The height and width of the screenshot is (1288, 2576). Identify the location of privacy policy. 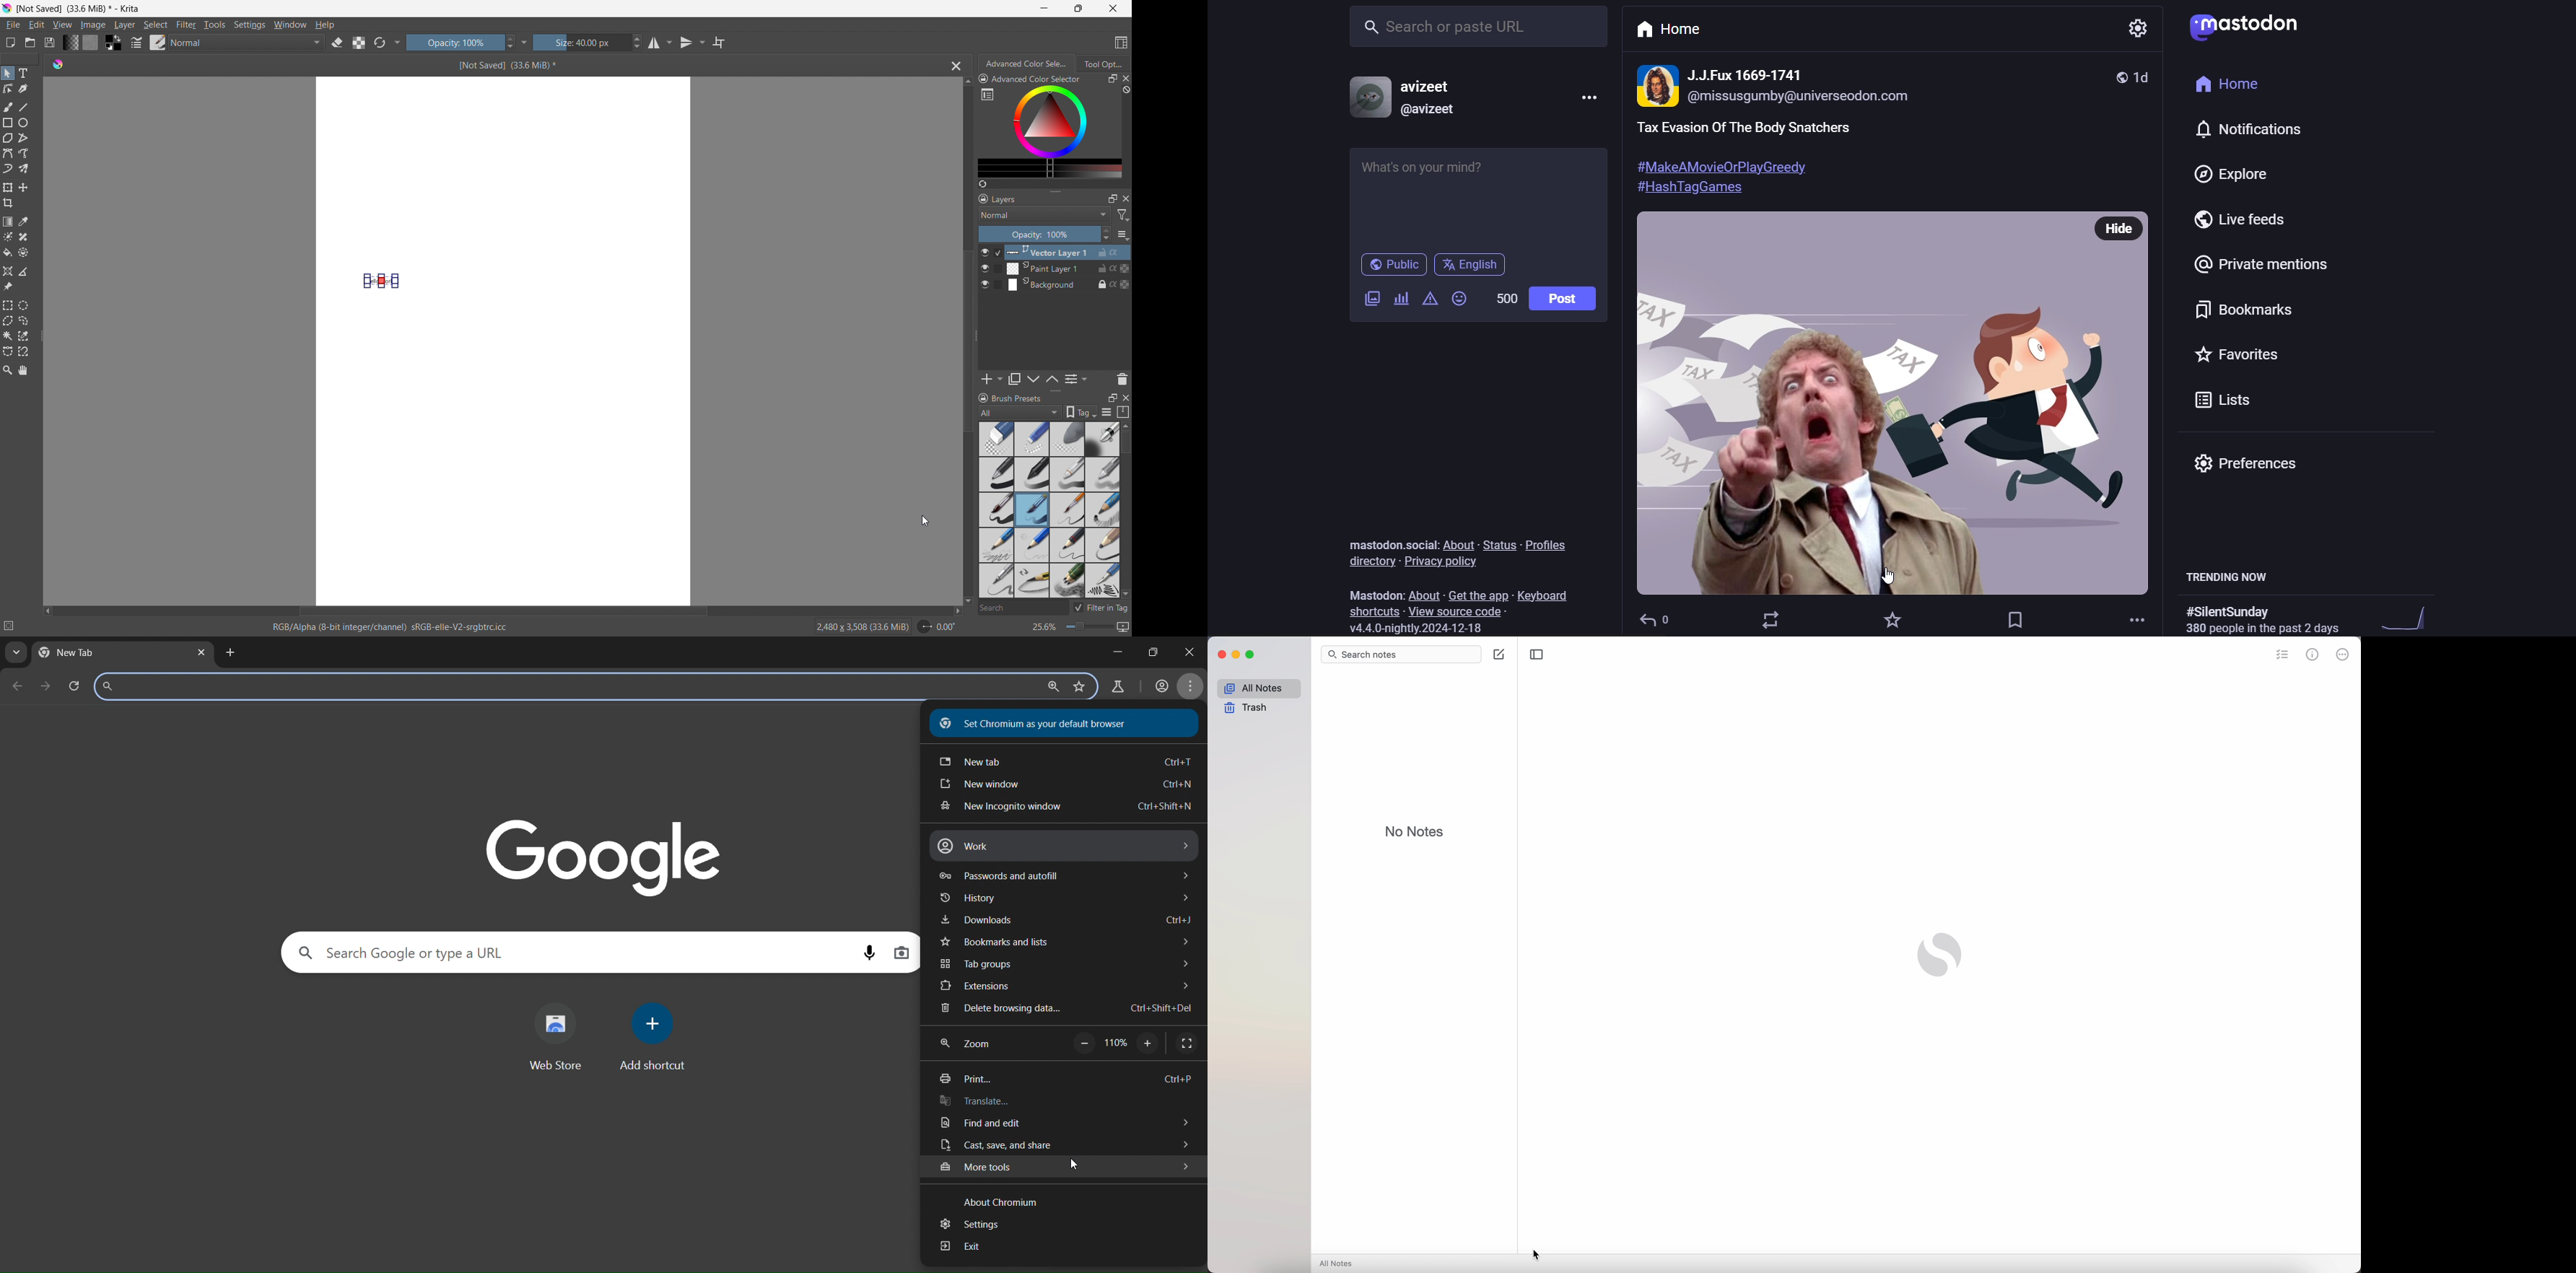
(1438, 561).